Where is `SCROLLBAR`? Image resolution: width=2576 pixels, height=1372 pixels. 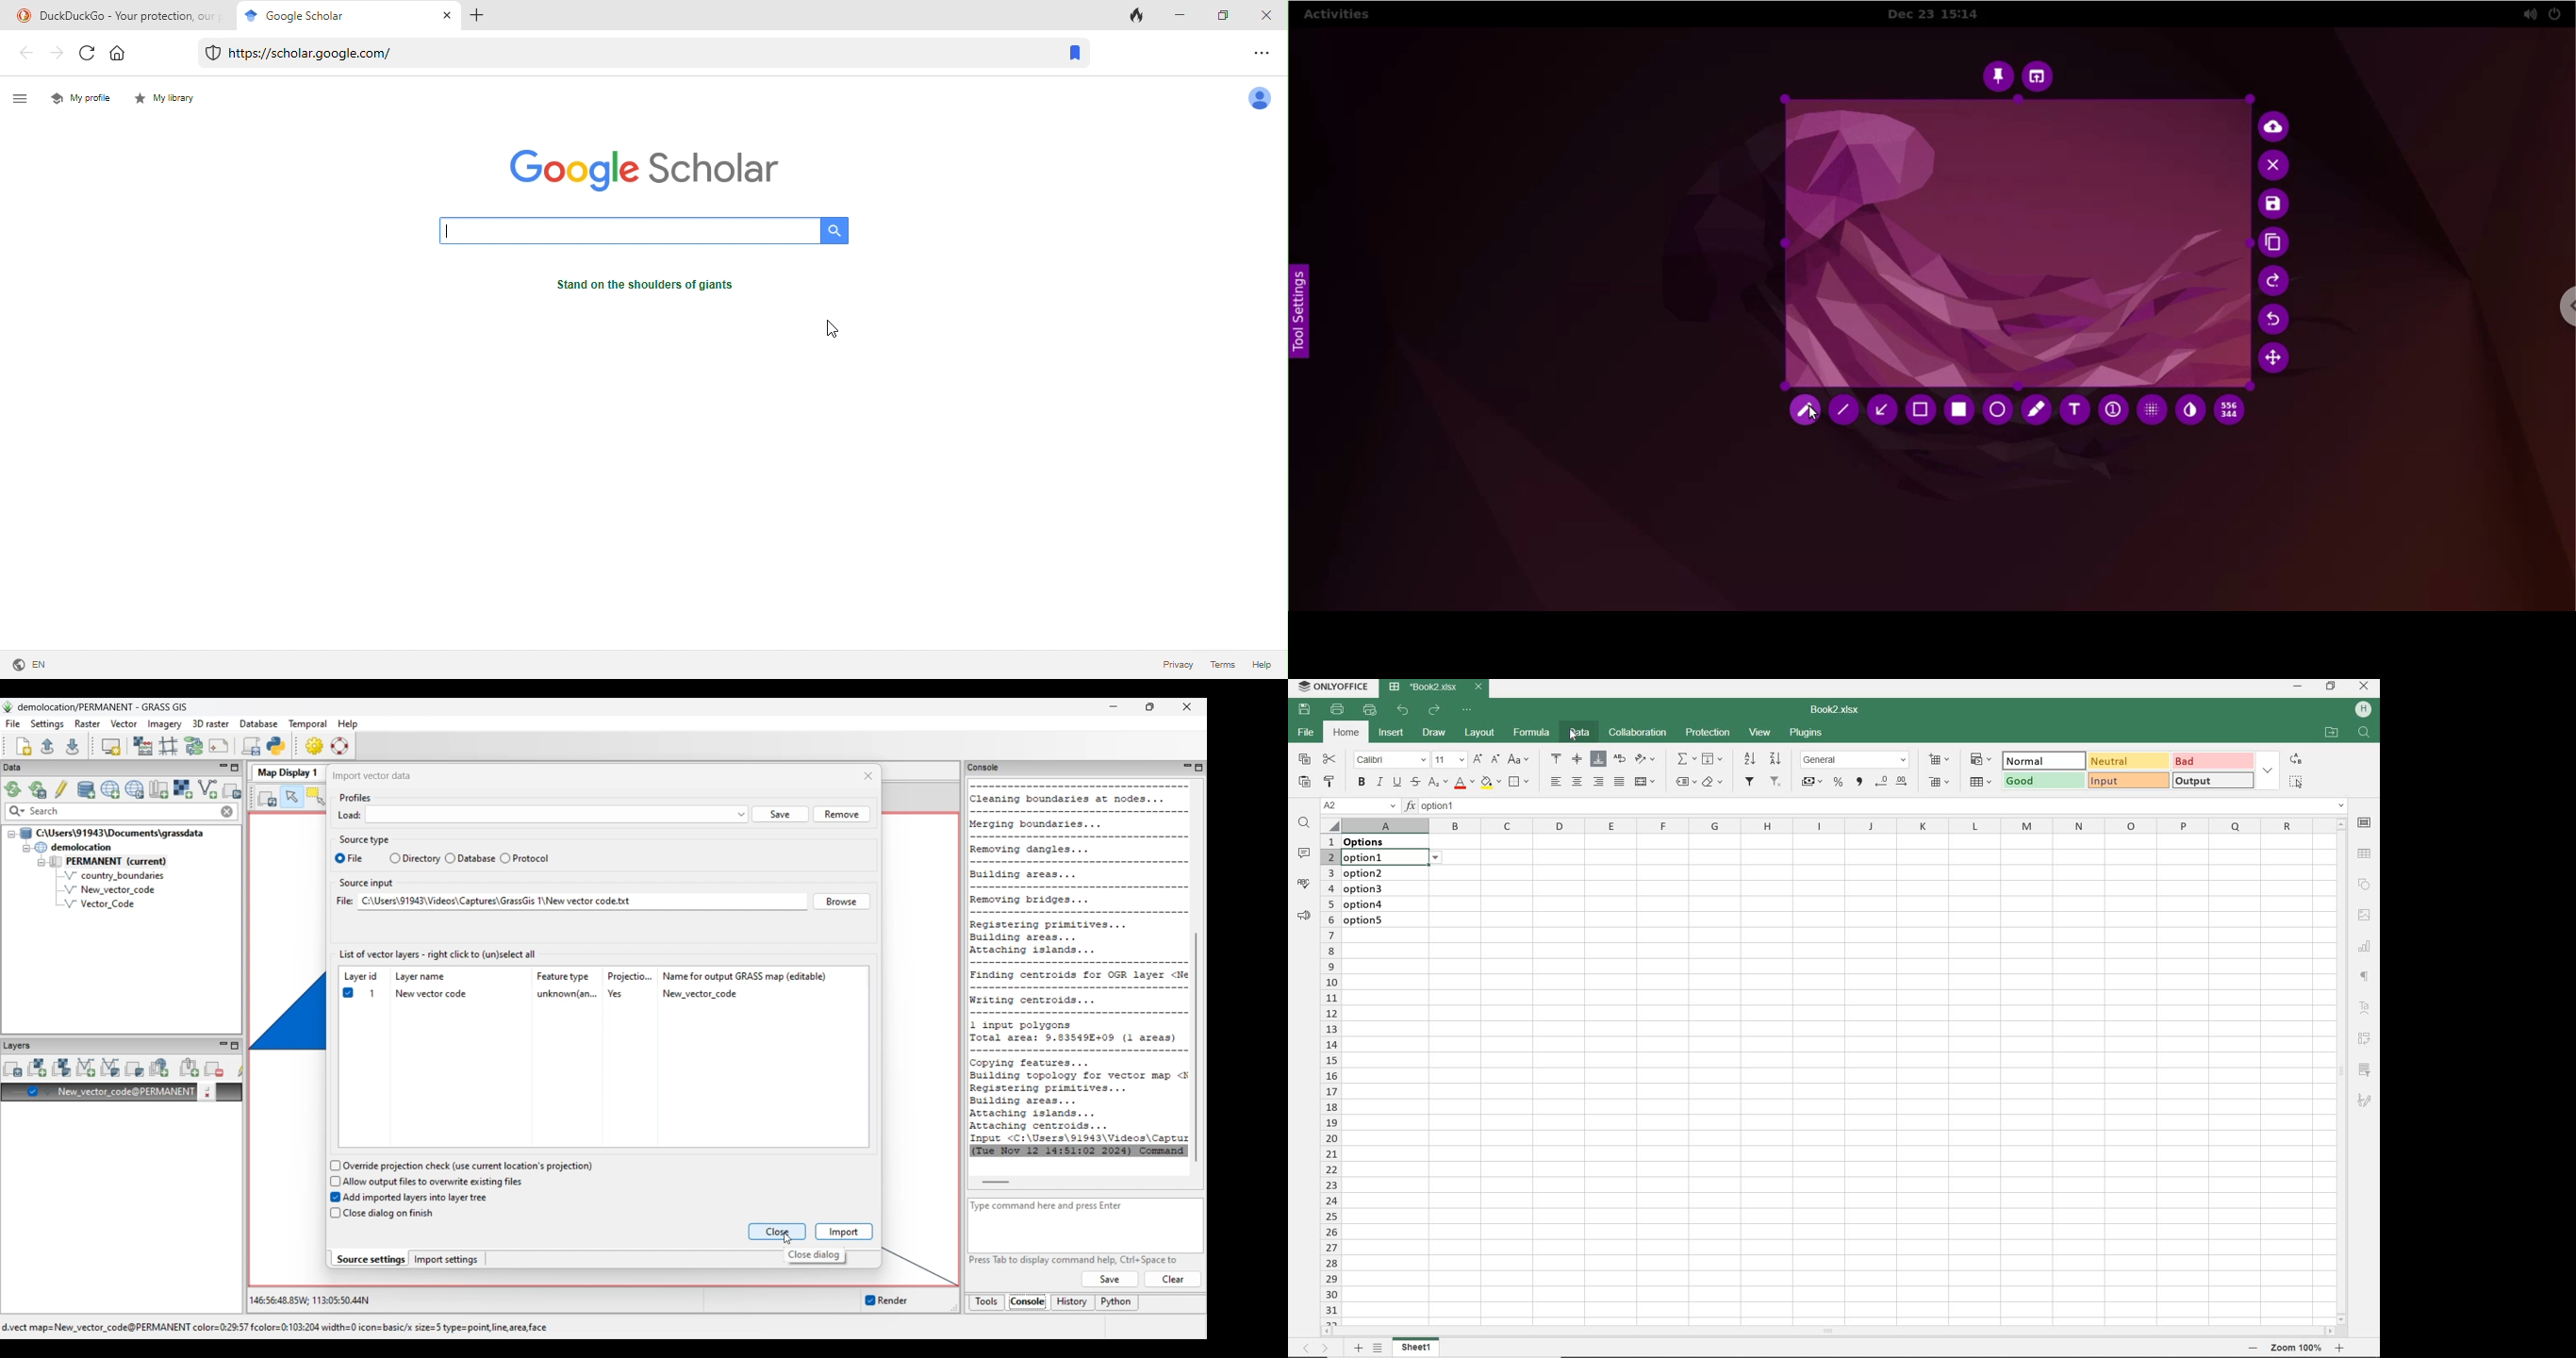
SCROLLBAR is located at coordinates (2342, 1071).